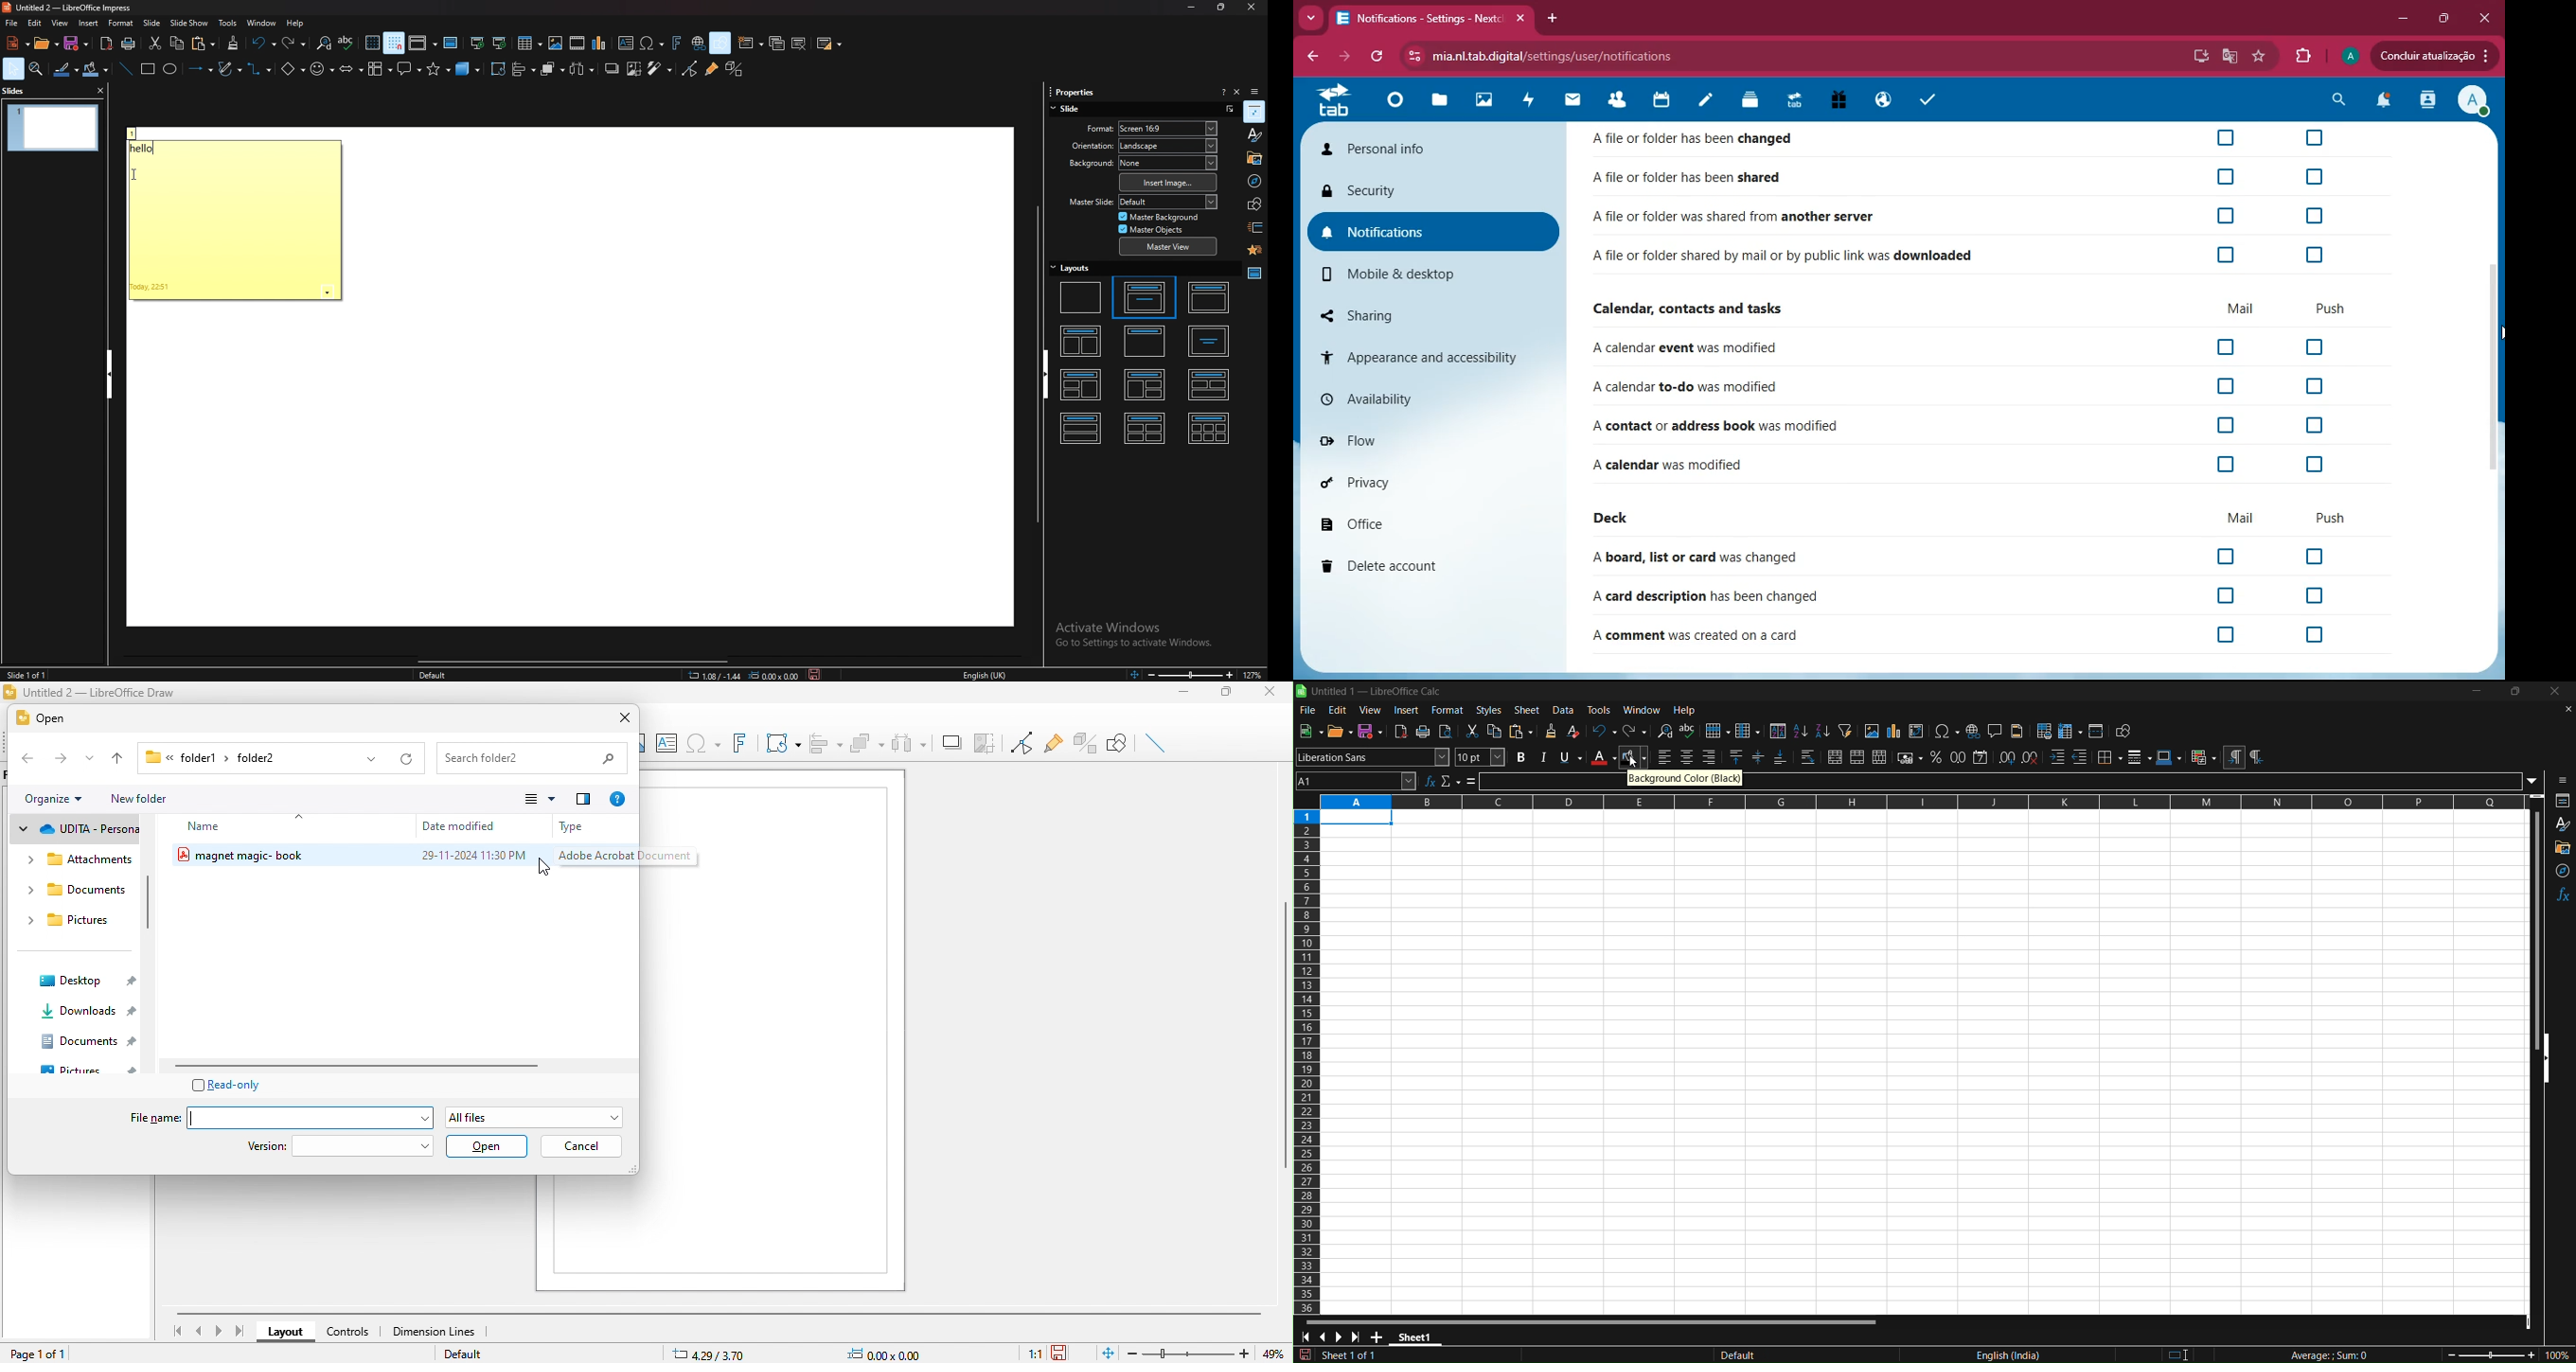 This screenshot has height=1372, width=2576. Describe the element at coordinates (176, 1330) in the screenshot. I see `first page` at that location.